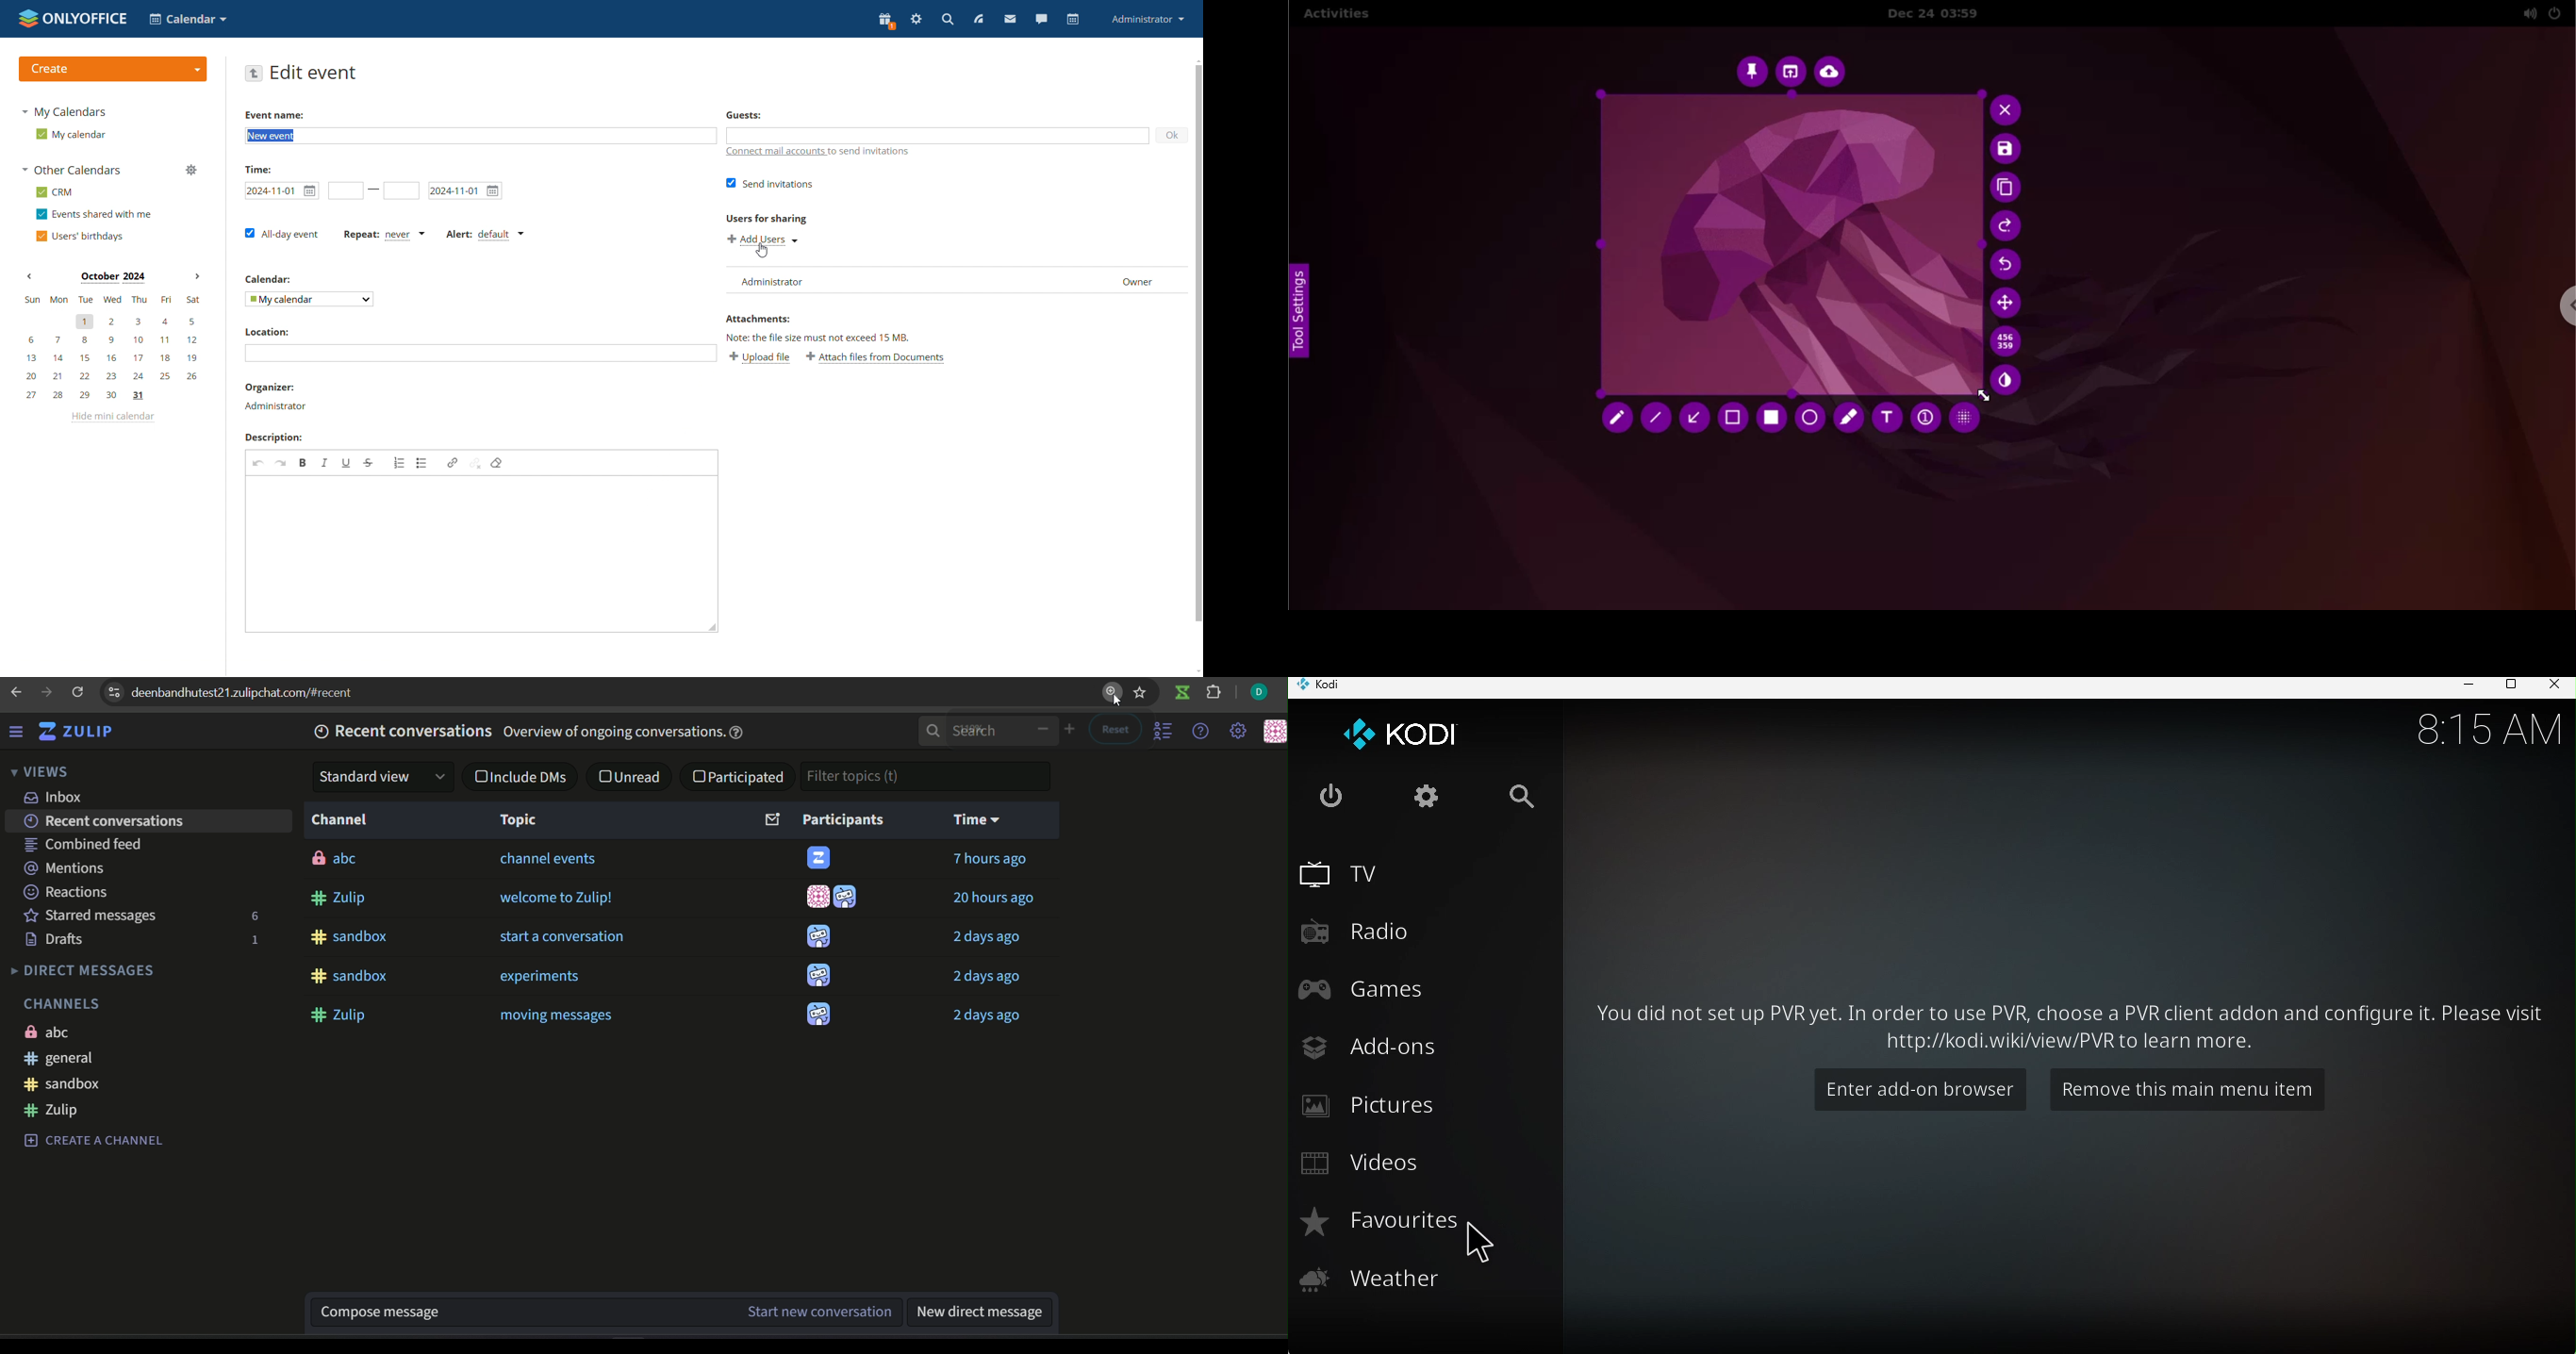  Describe the element at coordinates (1199, 344) in the screenshot. I see `scrollbar` at that location.